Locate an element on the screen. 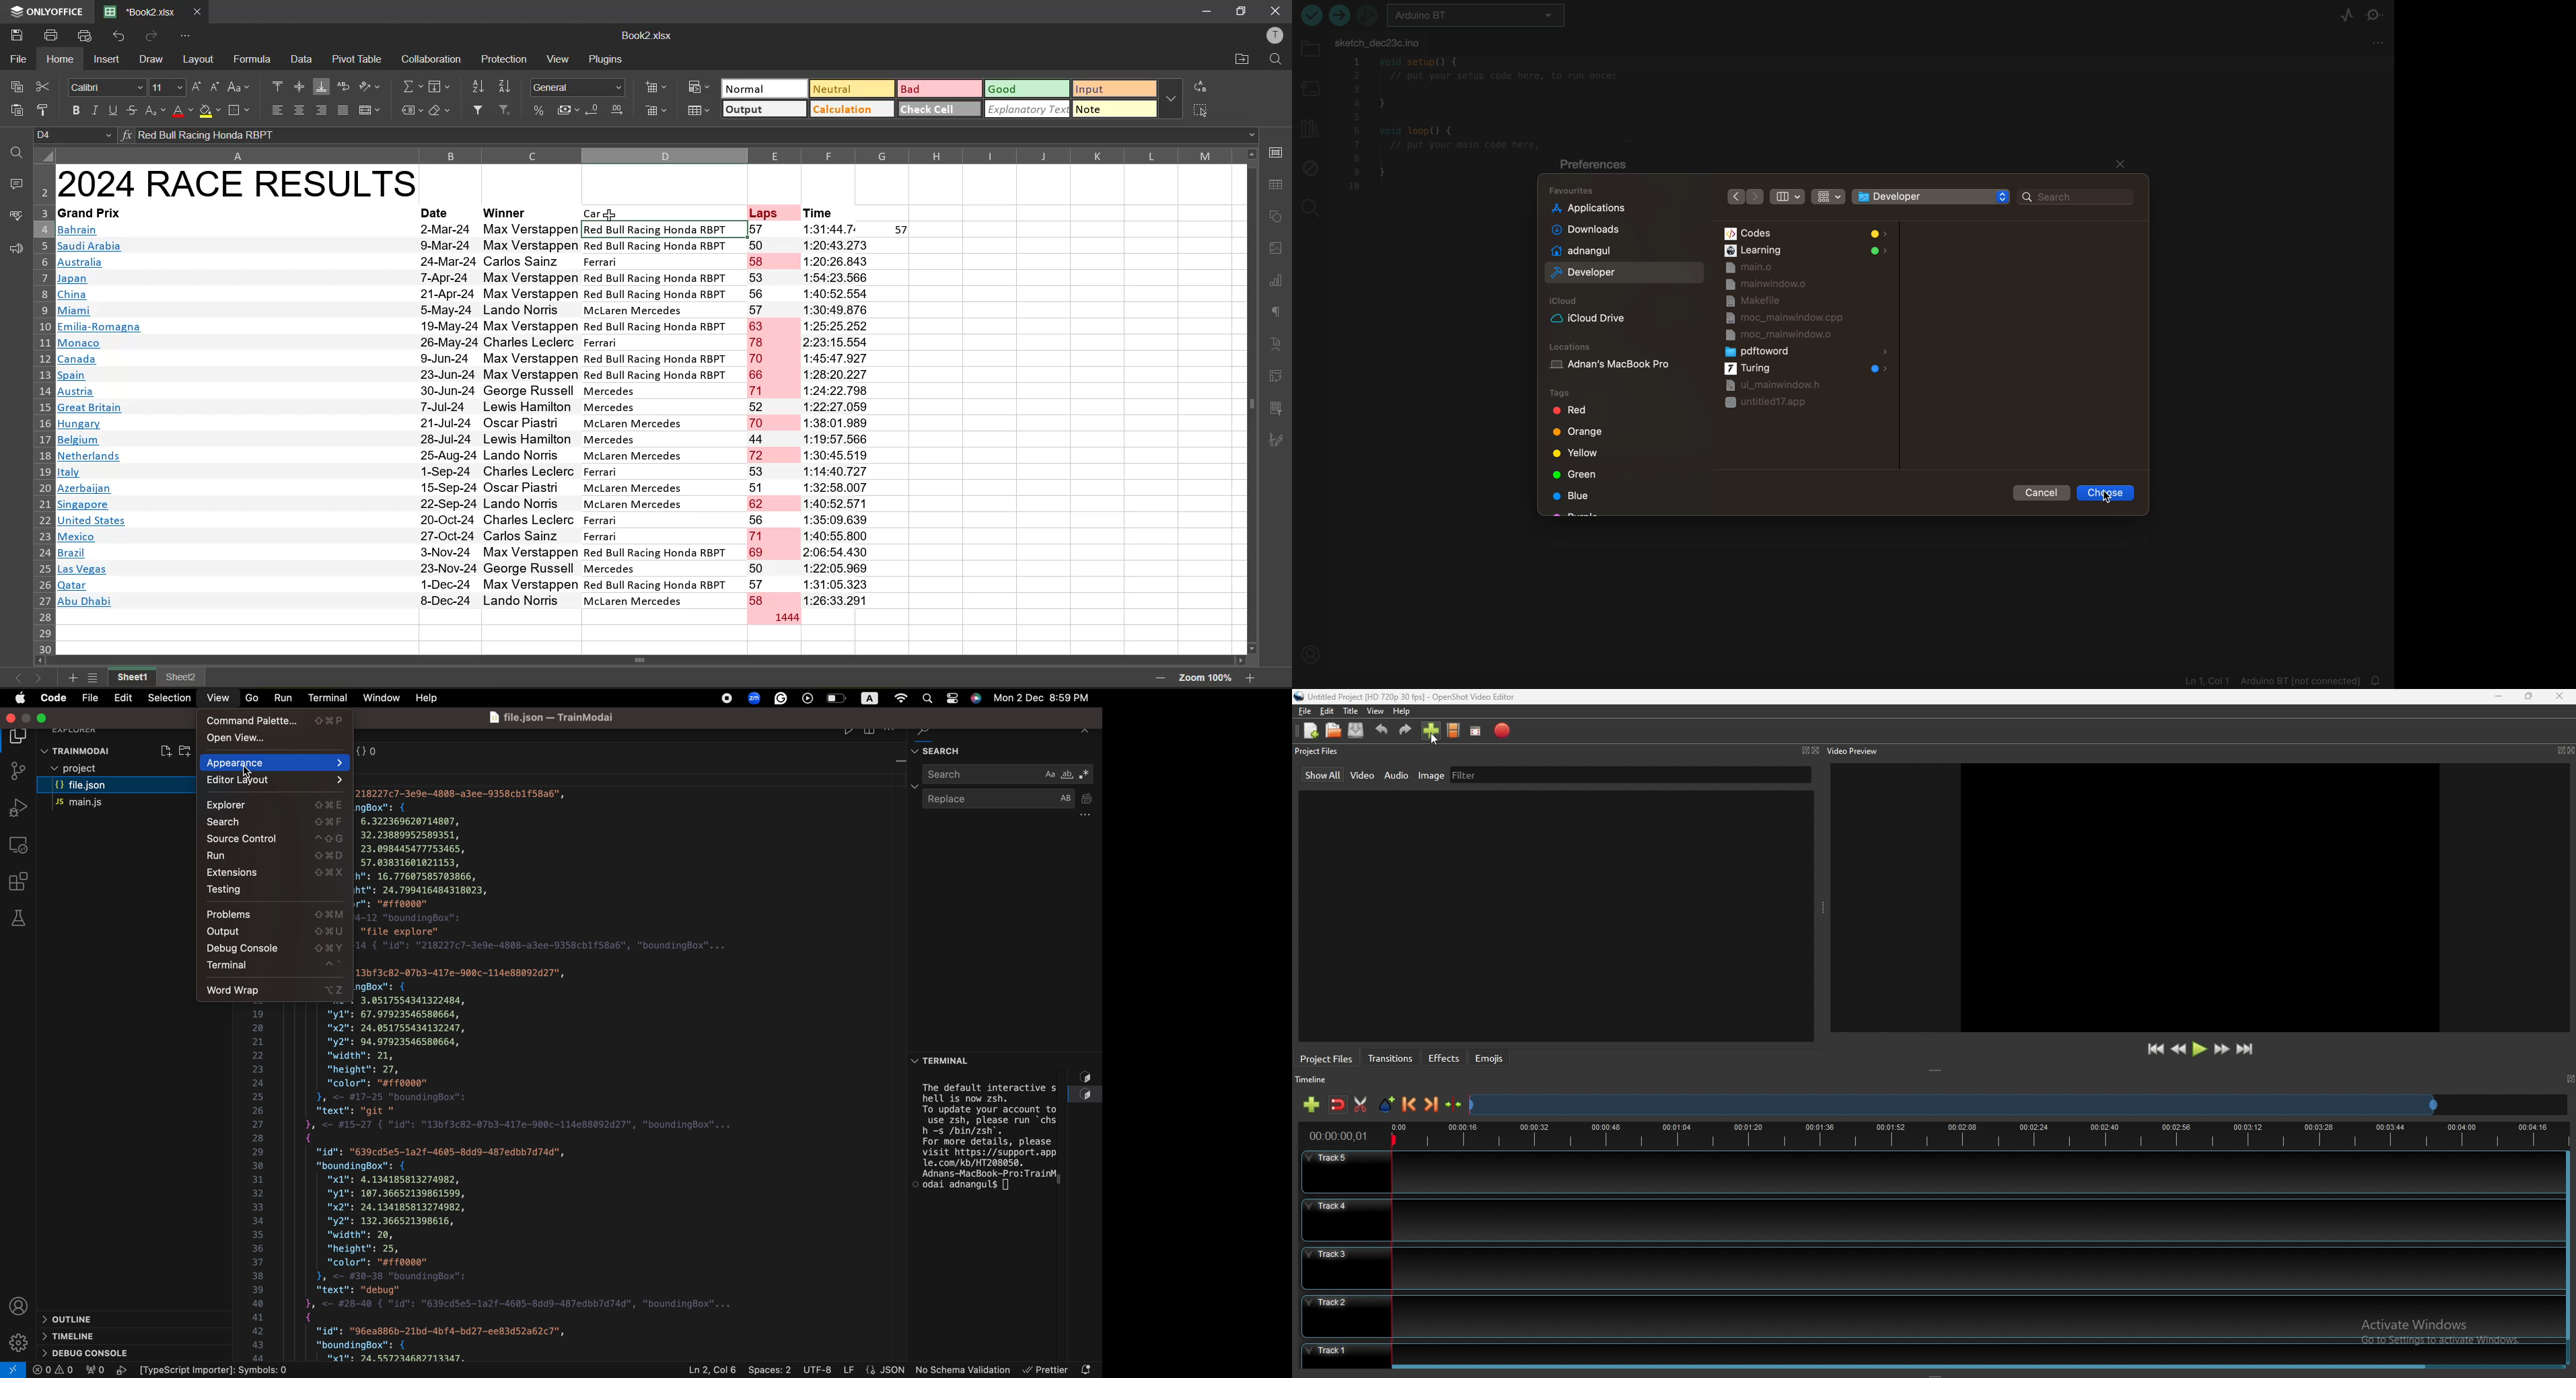 The height and width of the screenshot is (1400, 2576). add marker is located at coordinates (1388, 1104).